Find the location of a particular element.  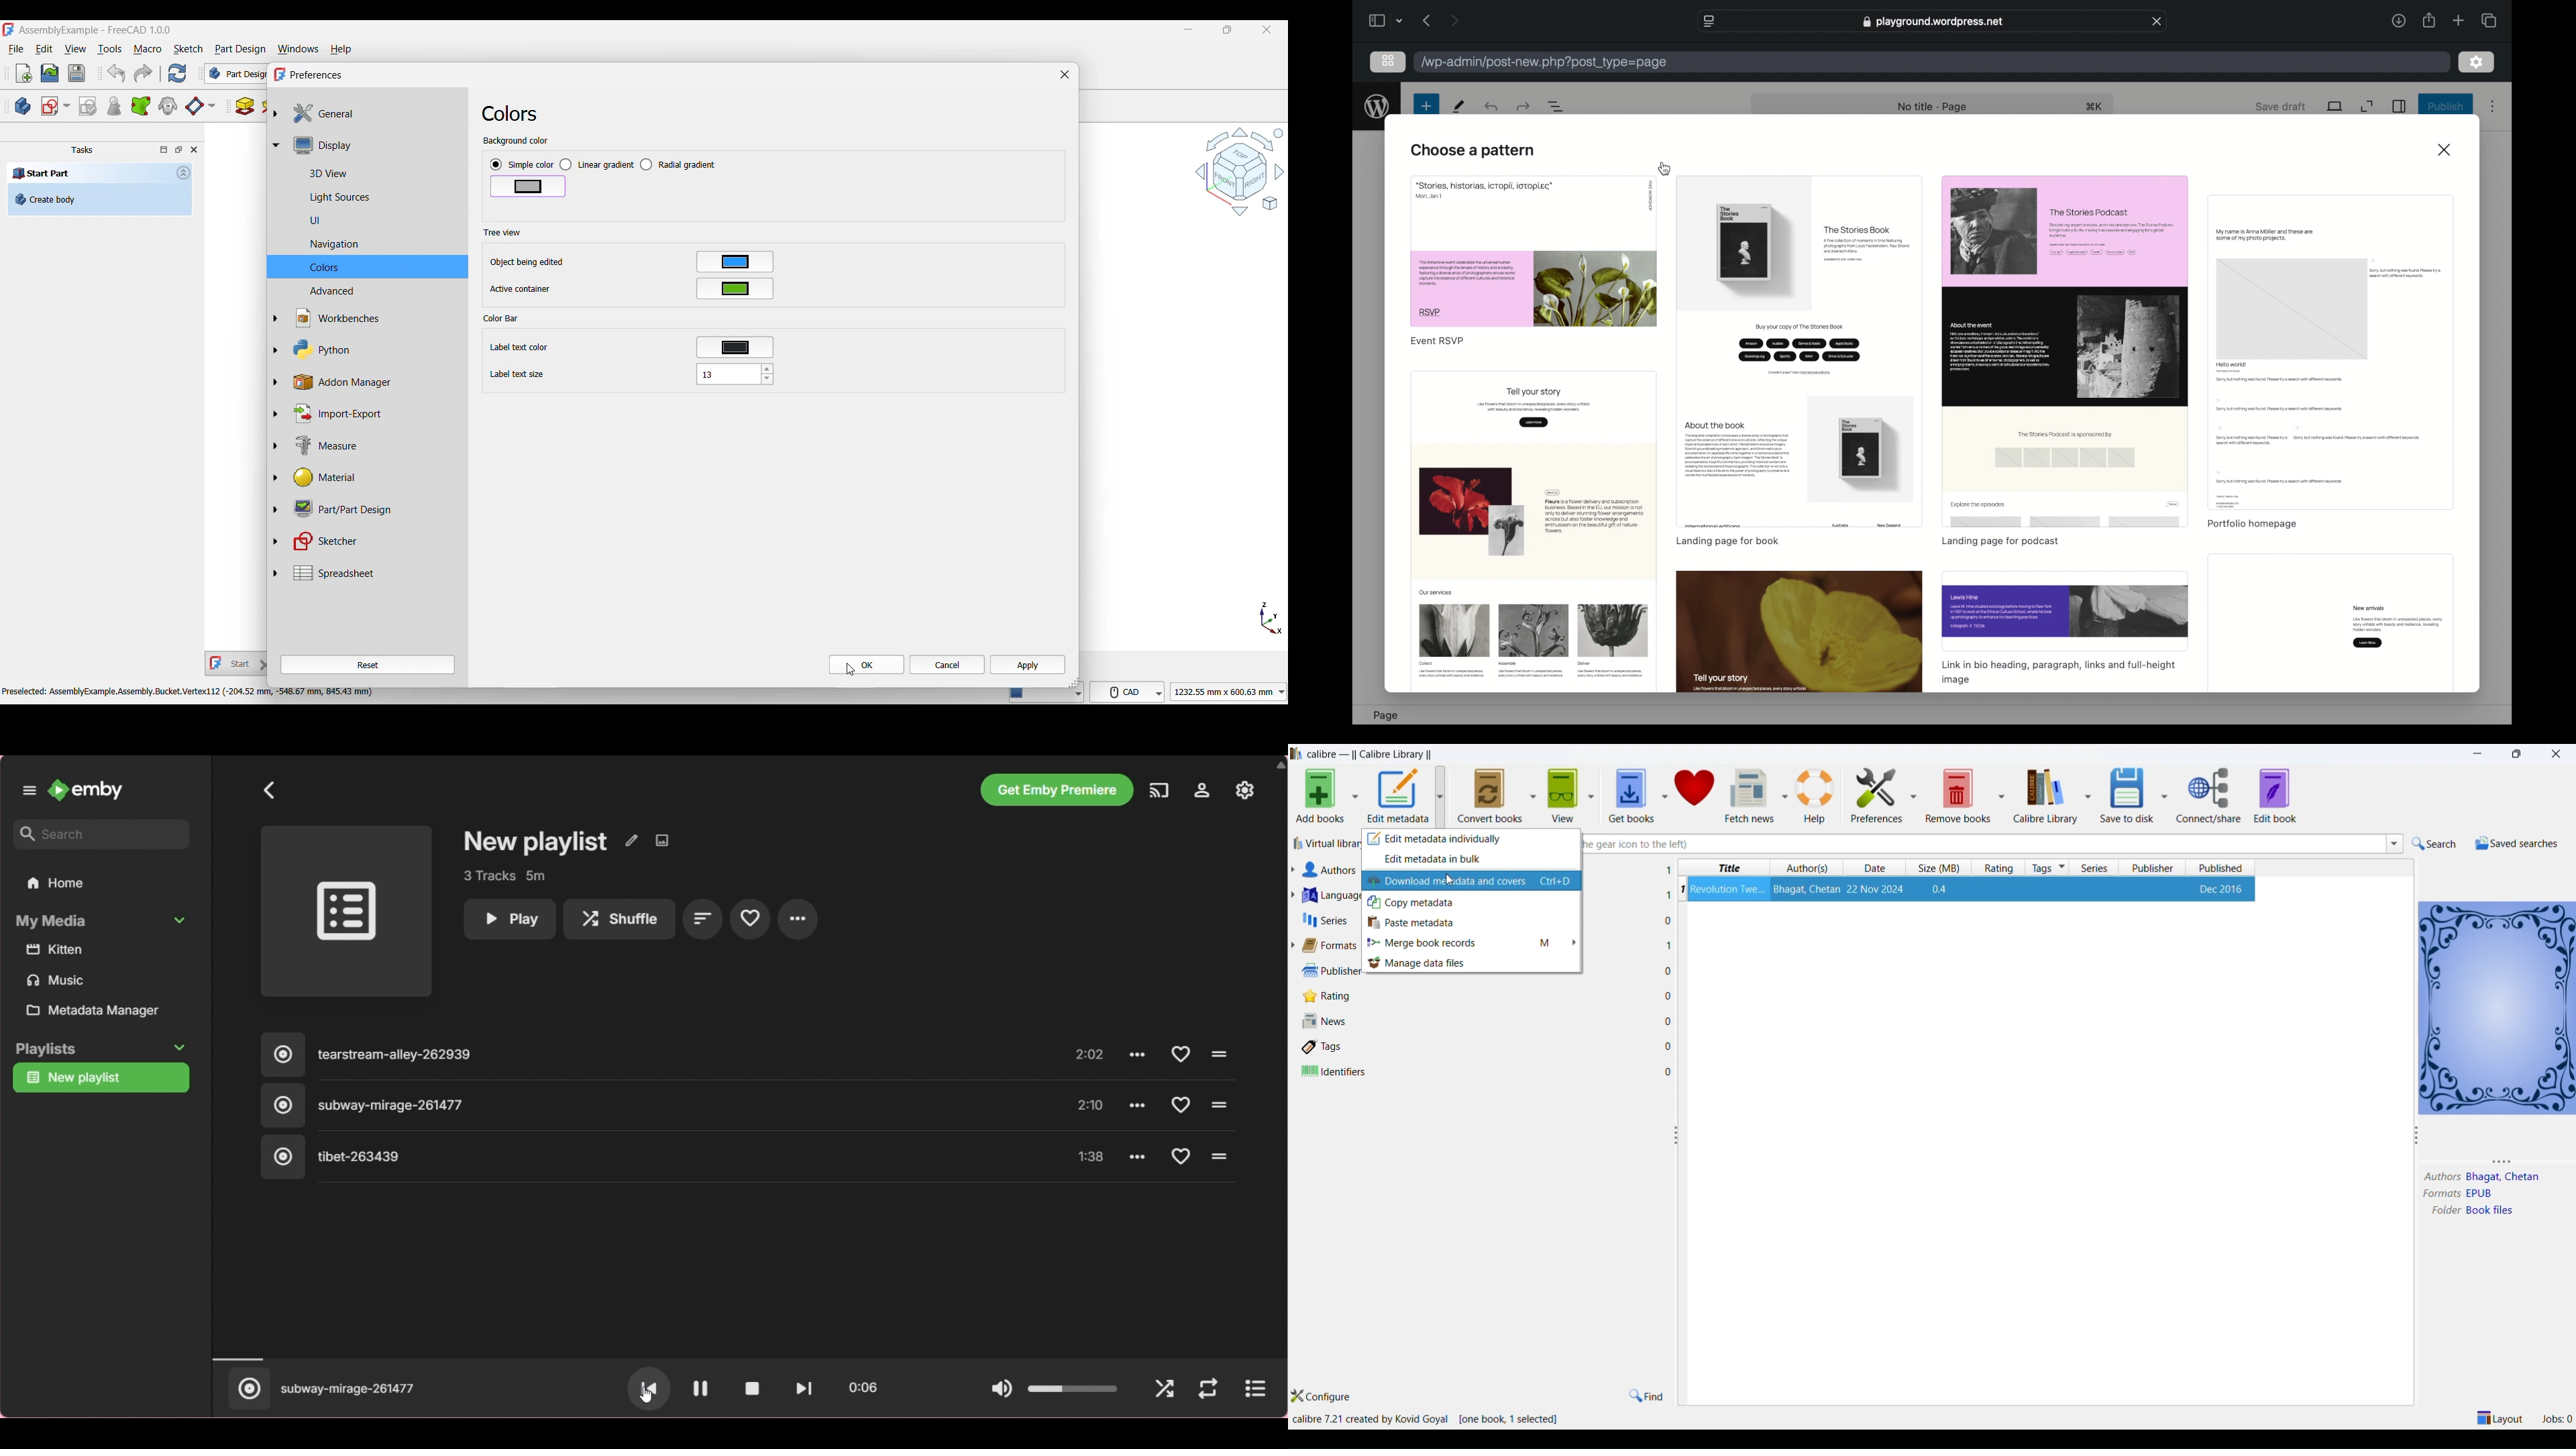

share is located at coordinates (2428, 20).